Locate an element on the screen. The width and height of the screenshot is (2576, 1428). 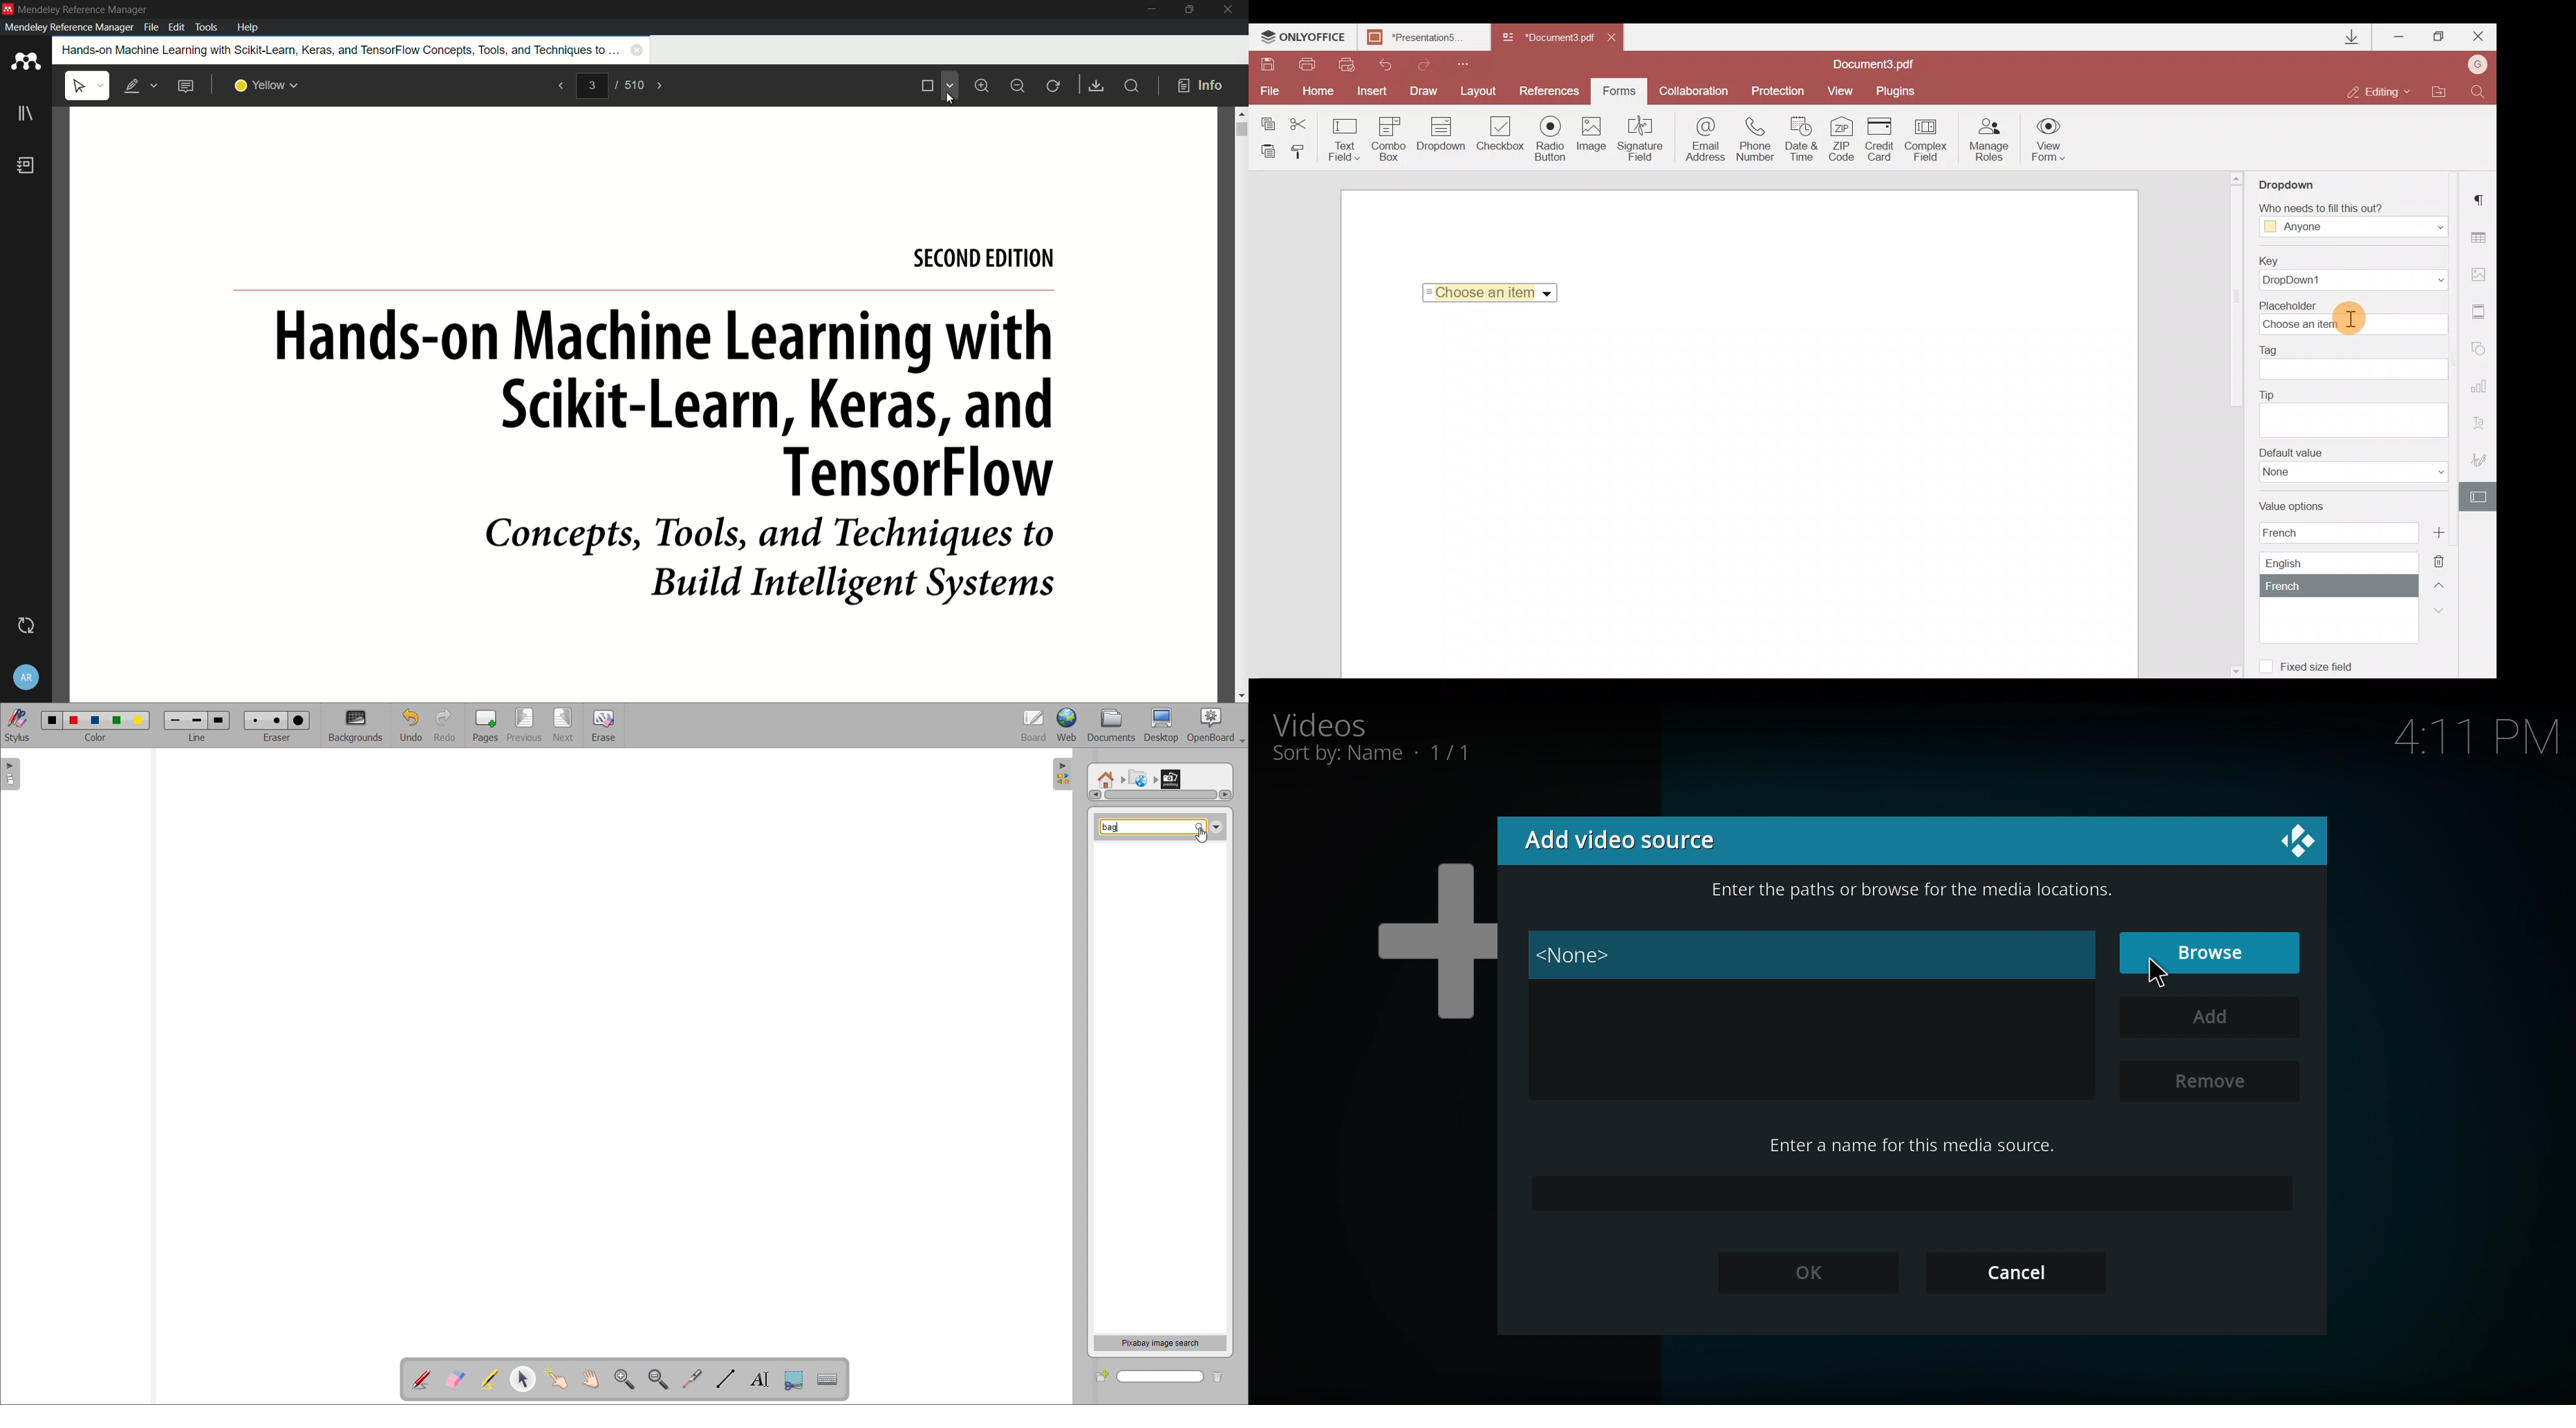
Email address is located at coordinates (1706, 141).